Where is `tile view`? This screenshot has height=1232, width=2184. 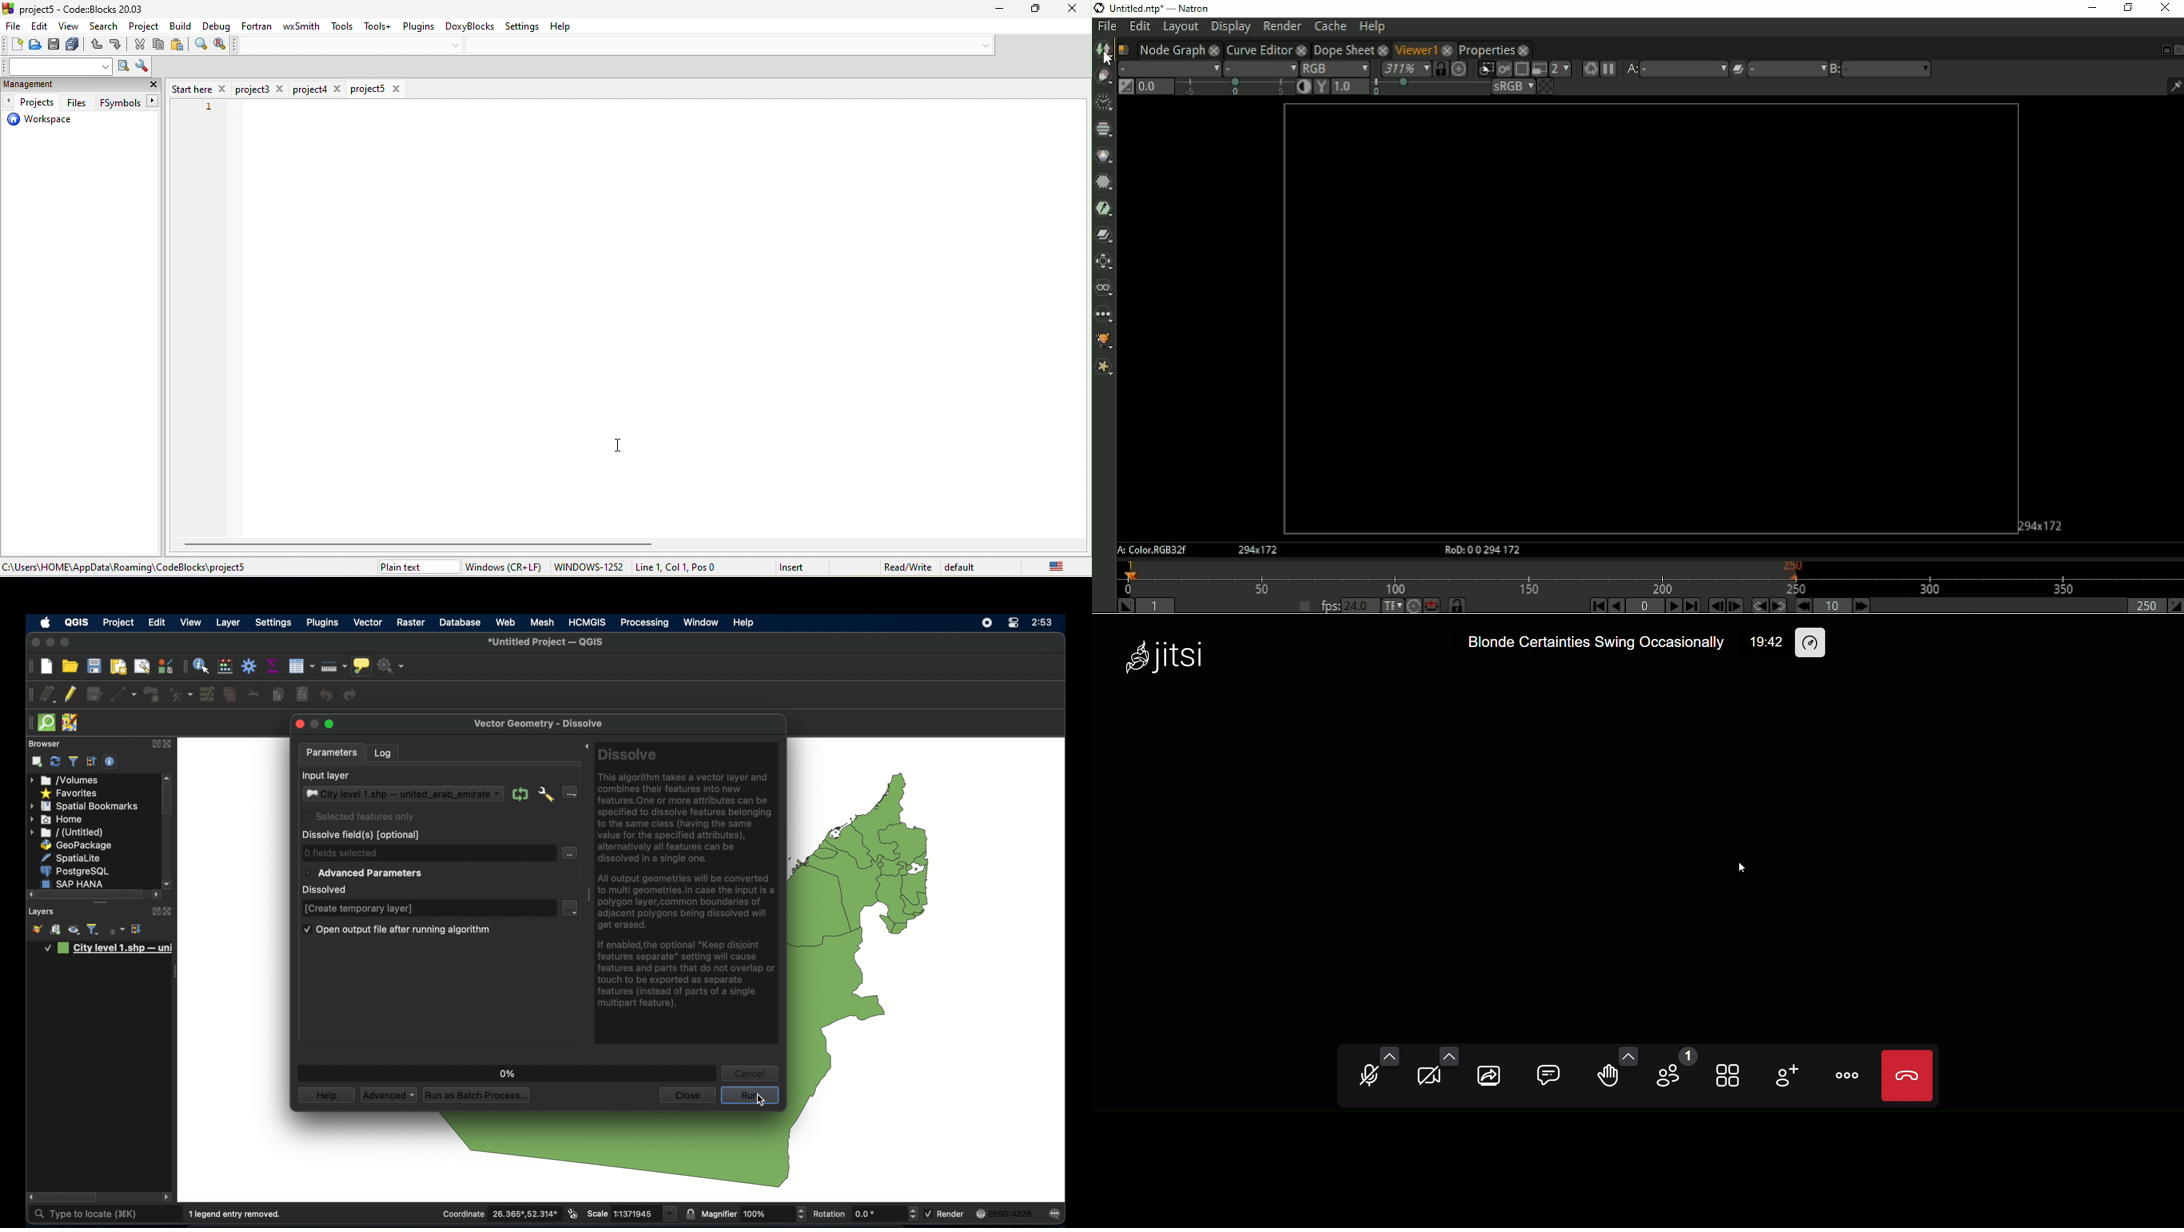 tile view is located at coordinates (1730, 1078).